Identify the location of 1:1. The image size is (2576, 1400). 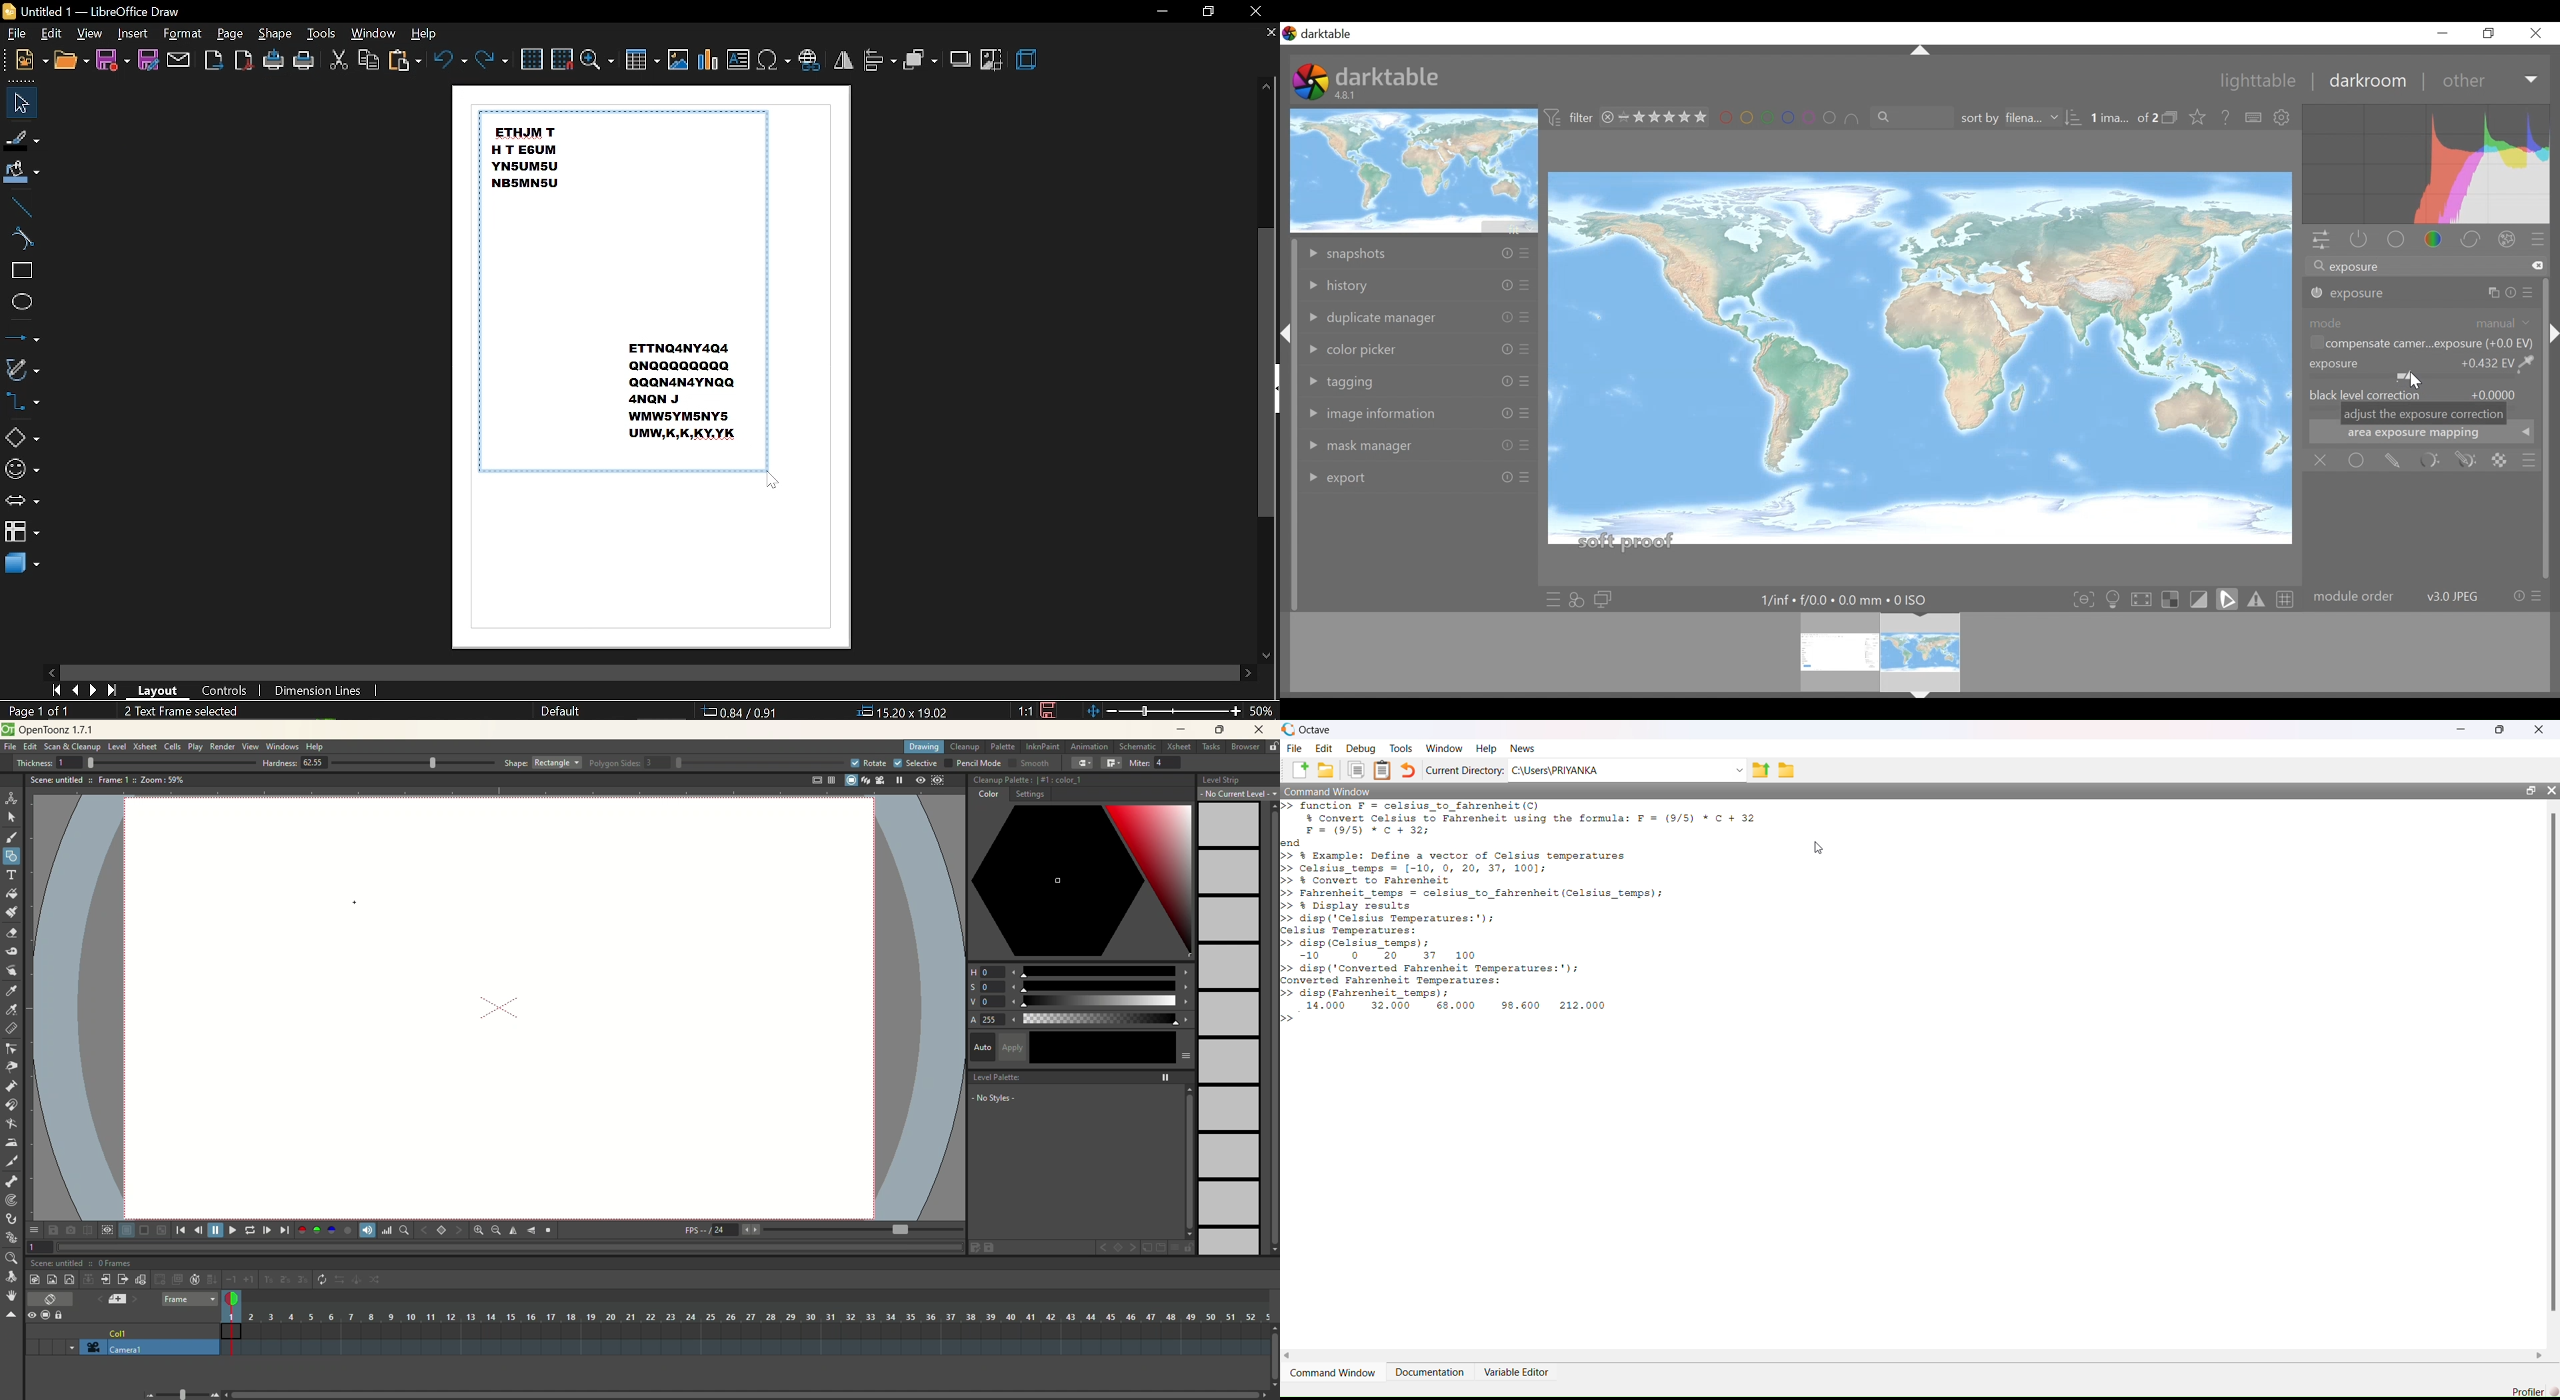
(1023, 710).